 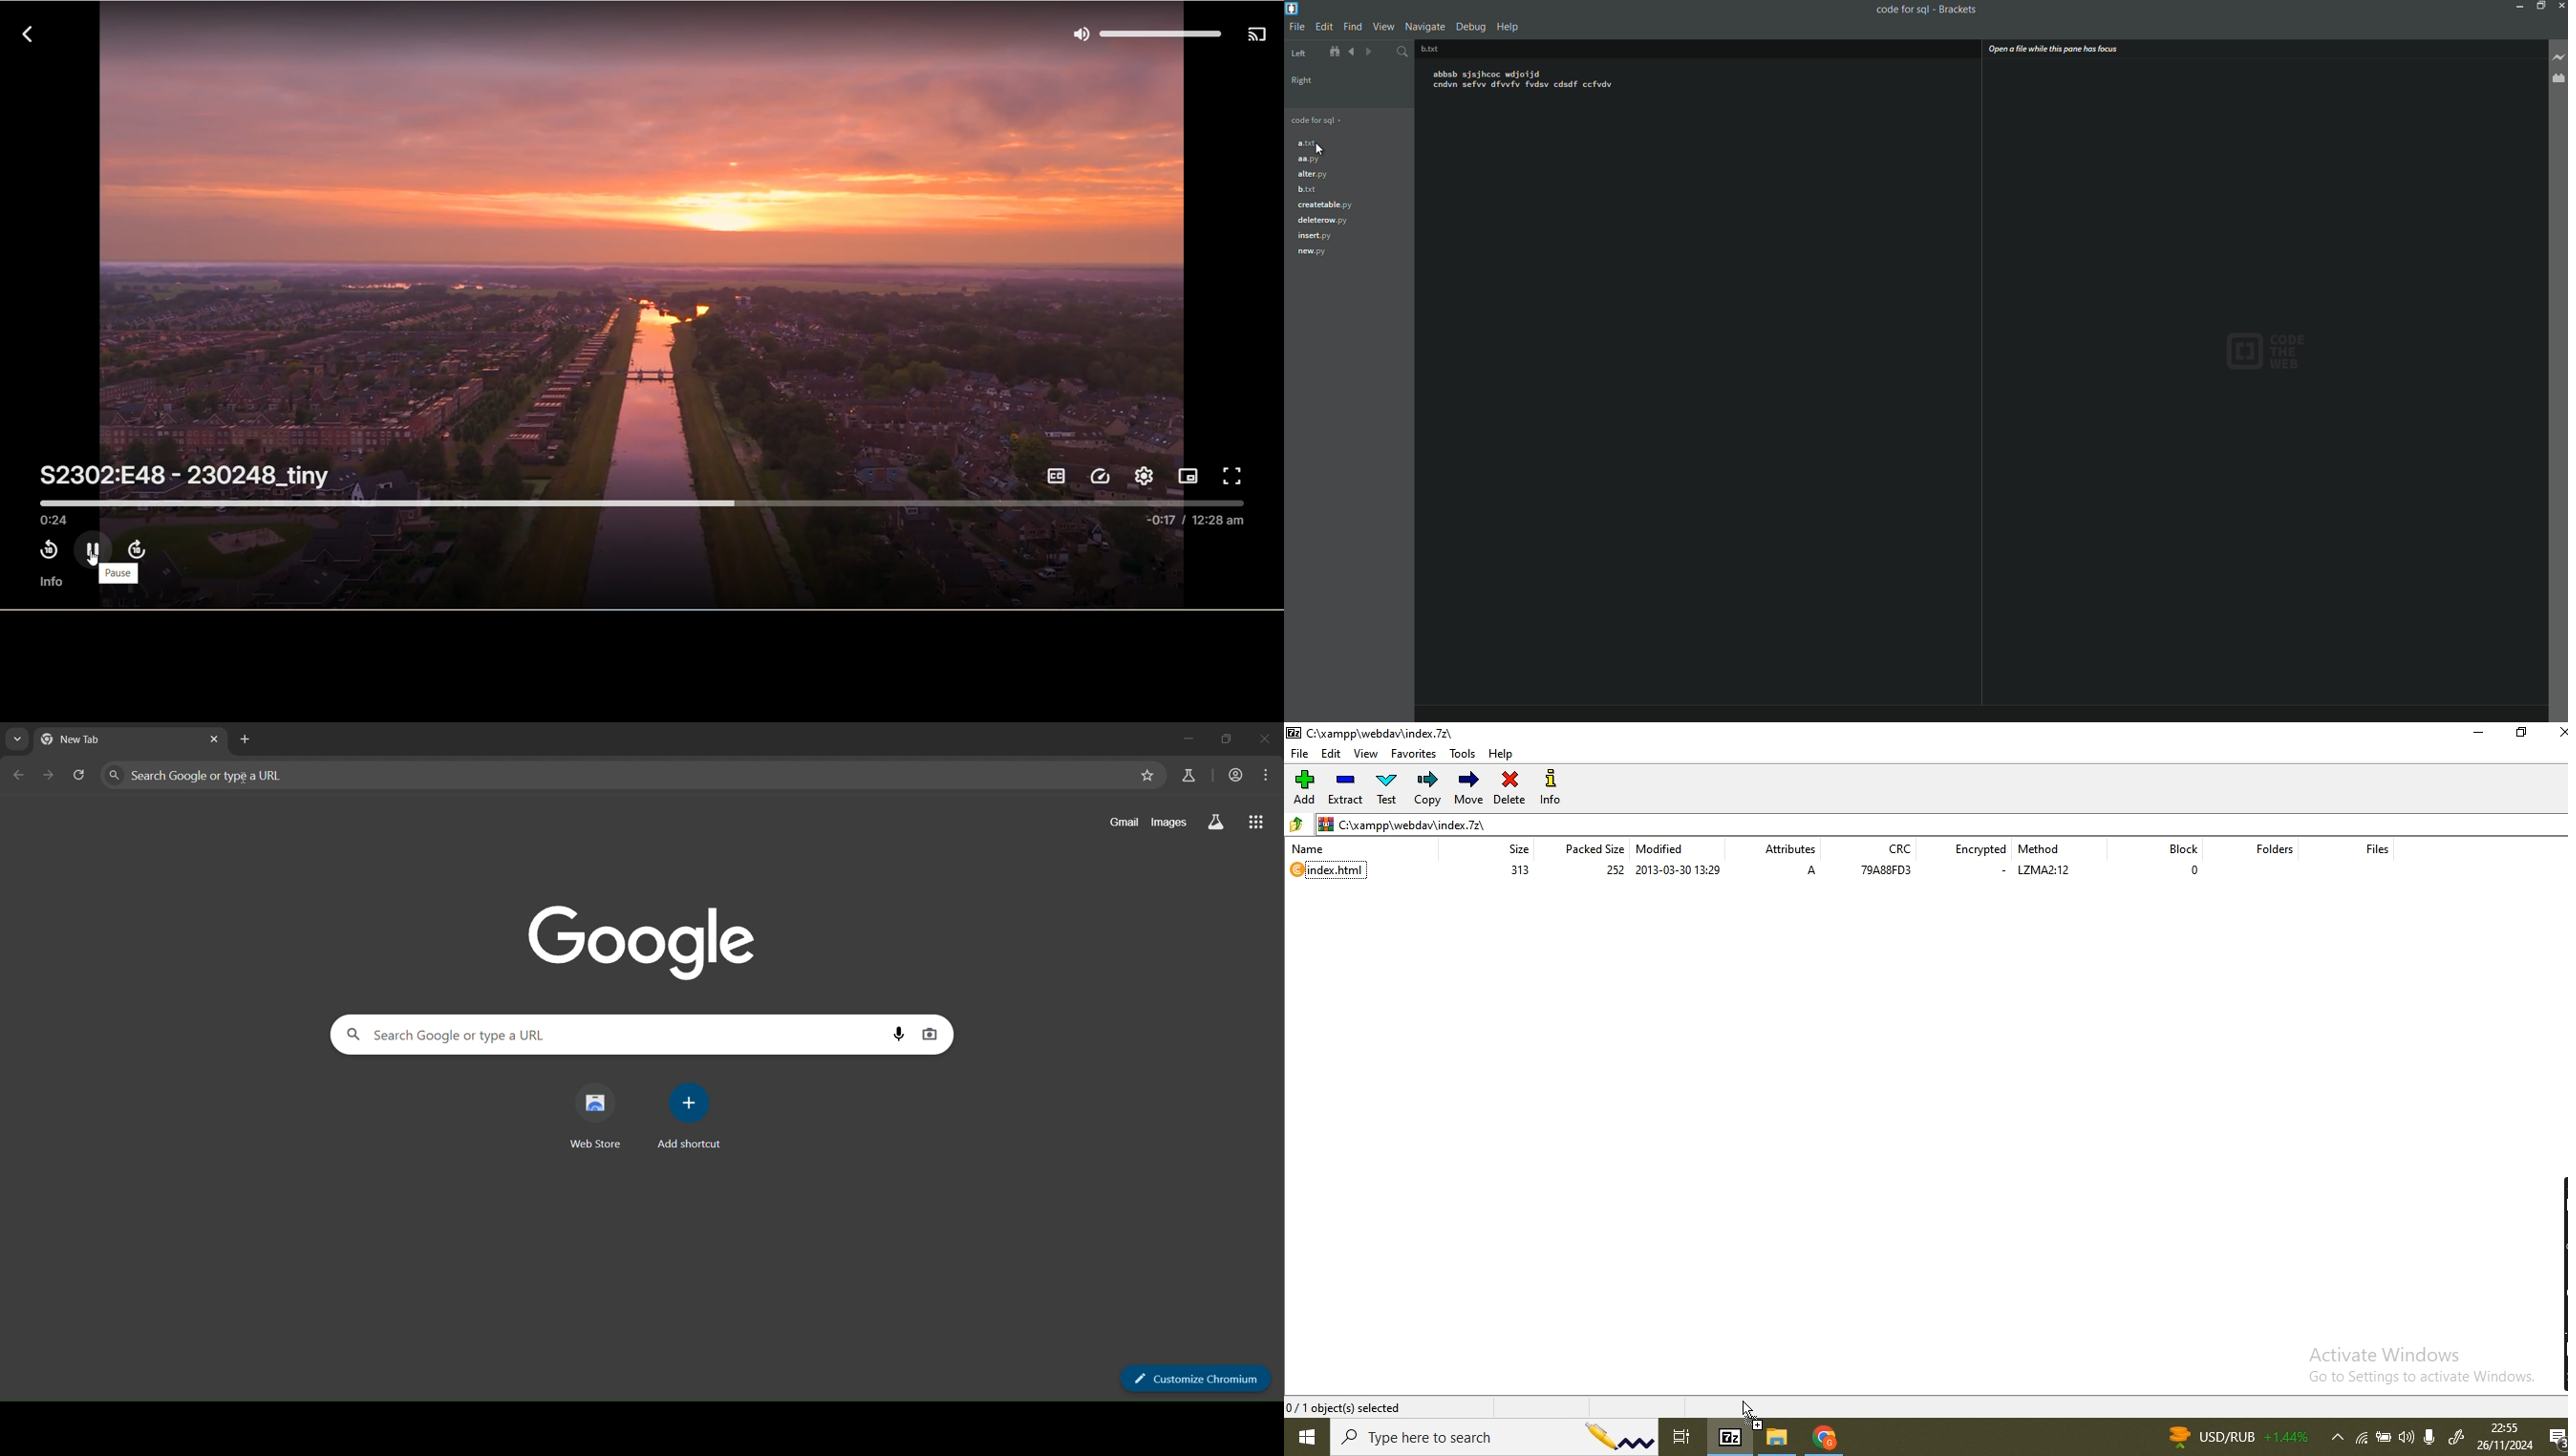 What do you see at coordinates (1492, 72) in the screenshot?
I see `abbsb sjsjhcoc wdjoijd` at bounding box center [1492, 72].